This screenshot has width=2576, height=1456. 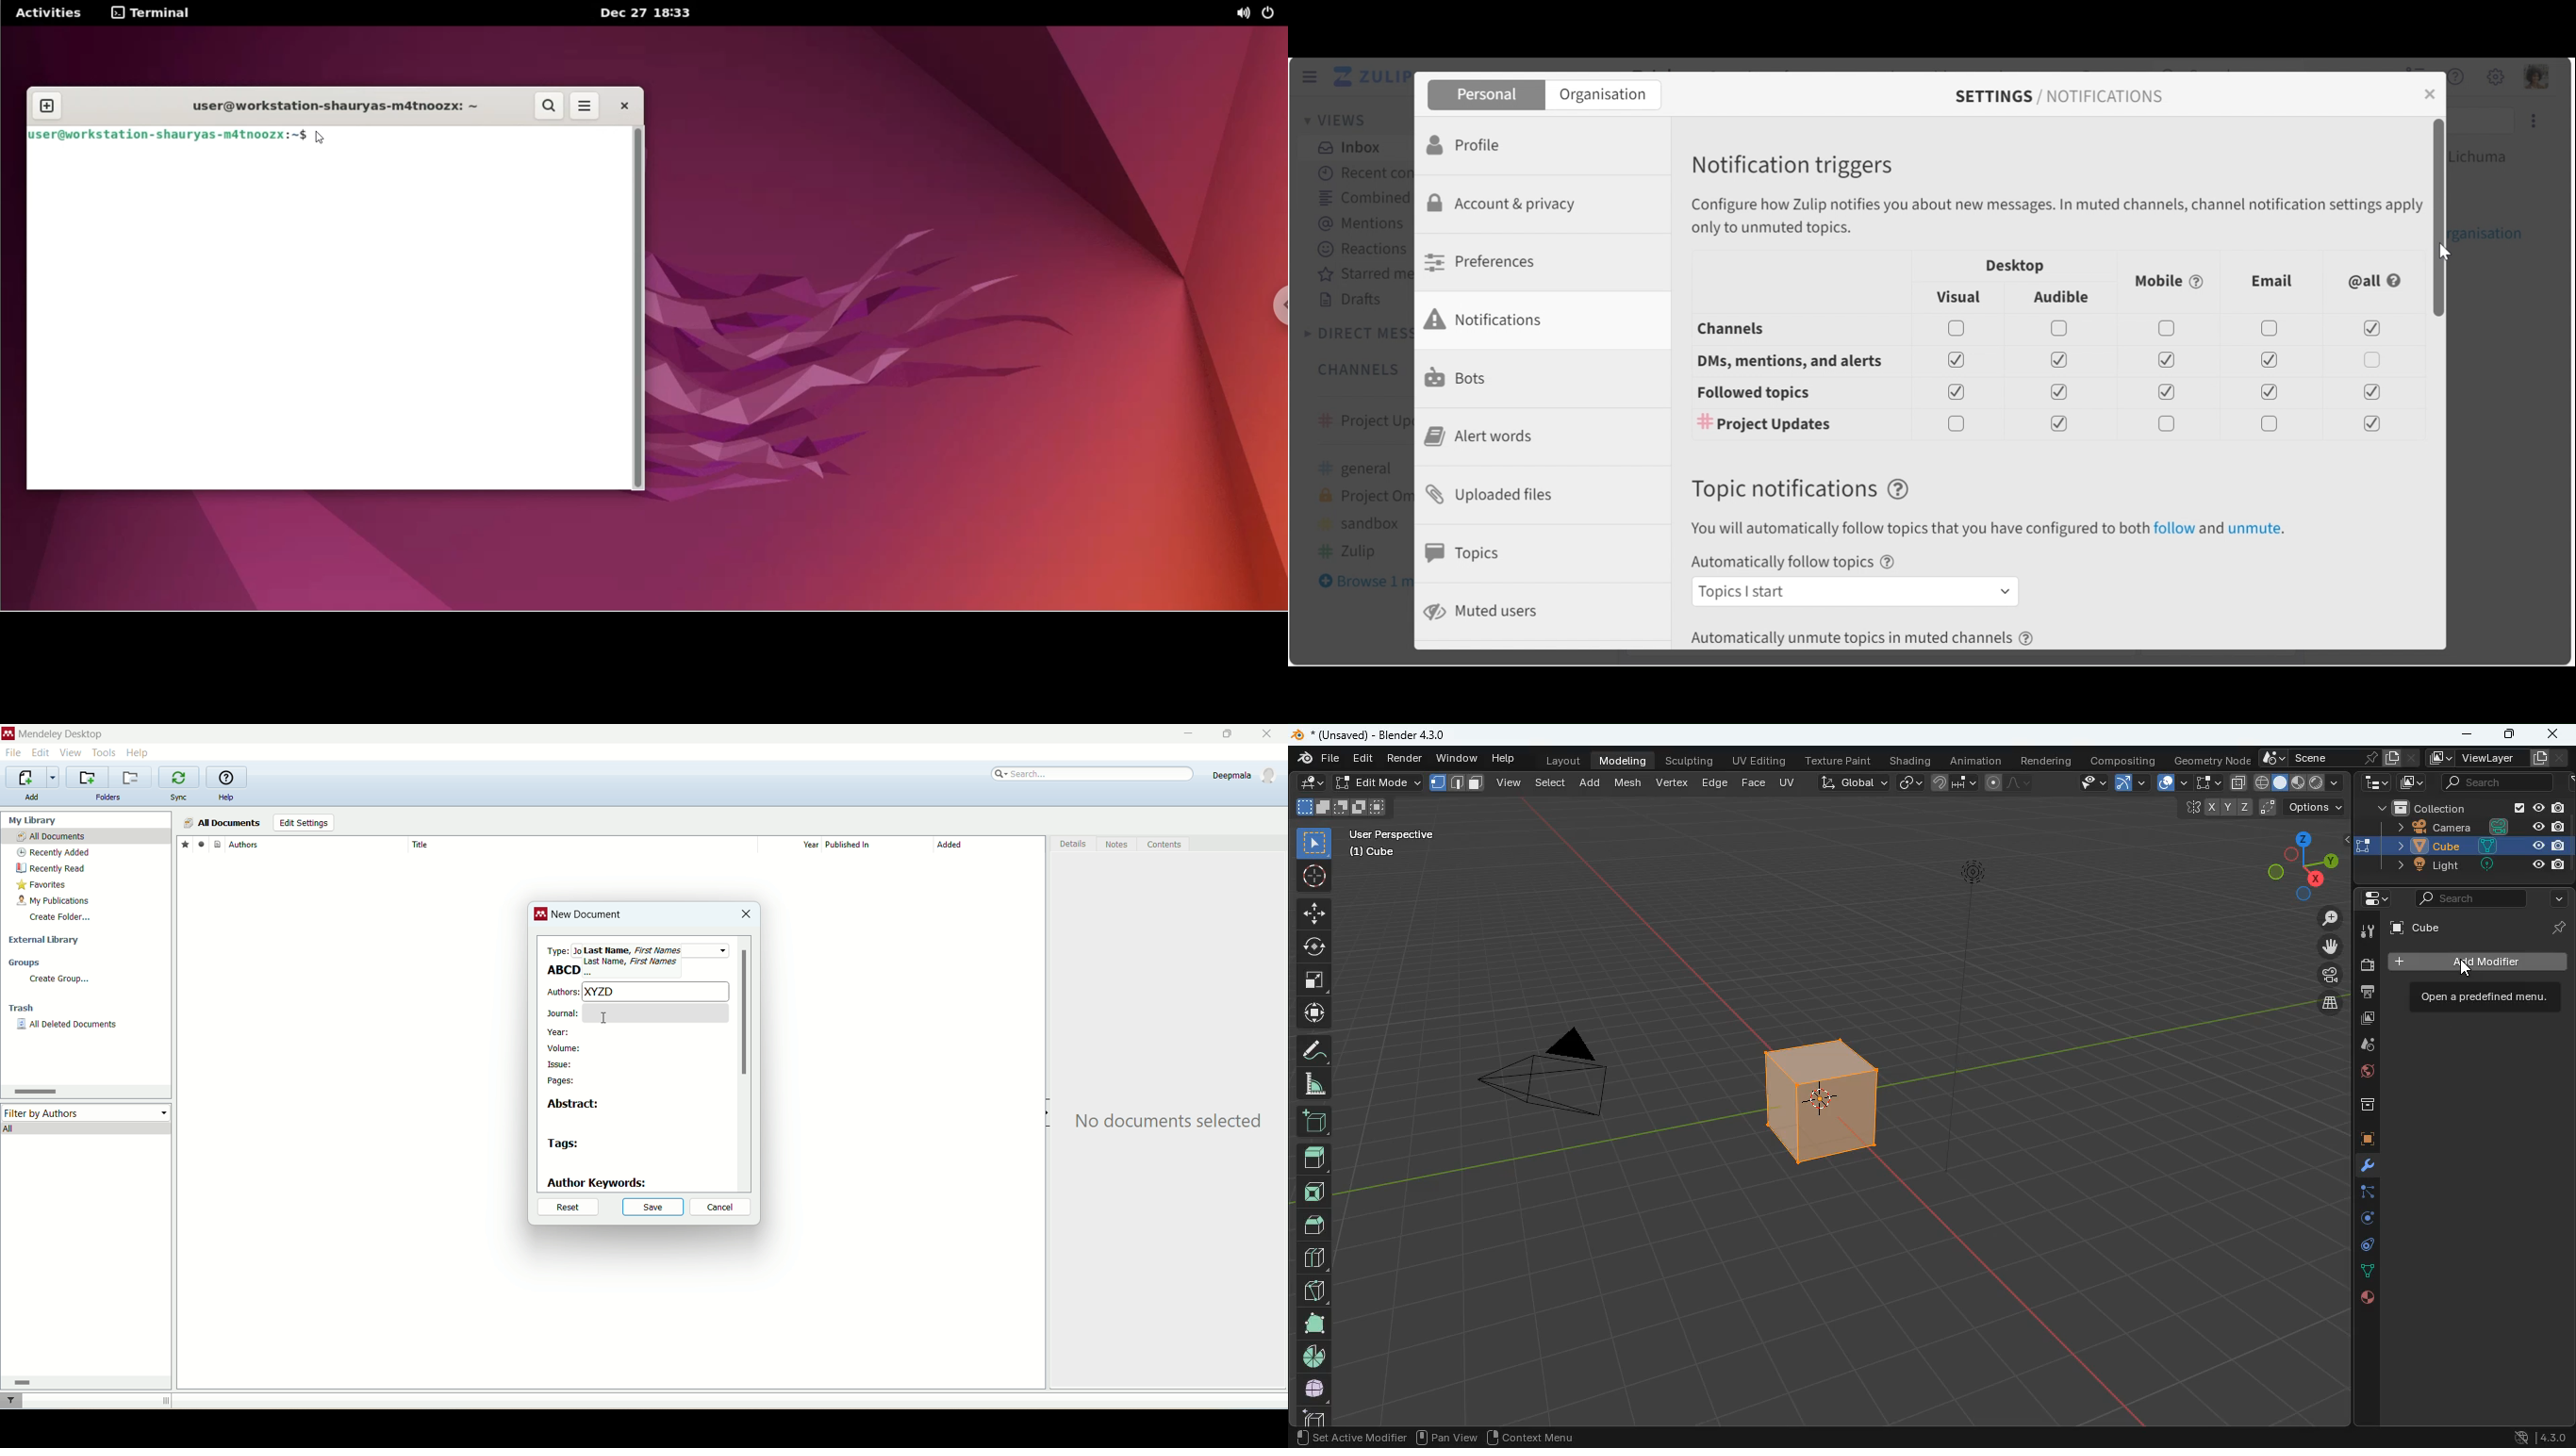 What do you see at coordinates (2046, 394) in the screenshot?
I see `Followed topics` at bounding box center [2046, 394].